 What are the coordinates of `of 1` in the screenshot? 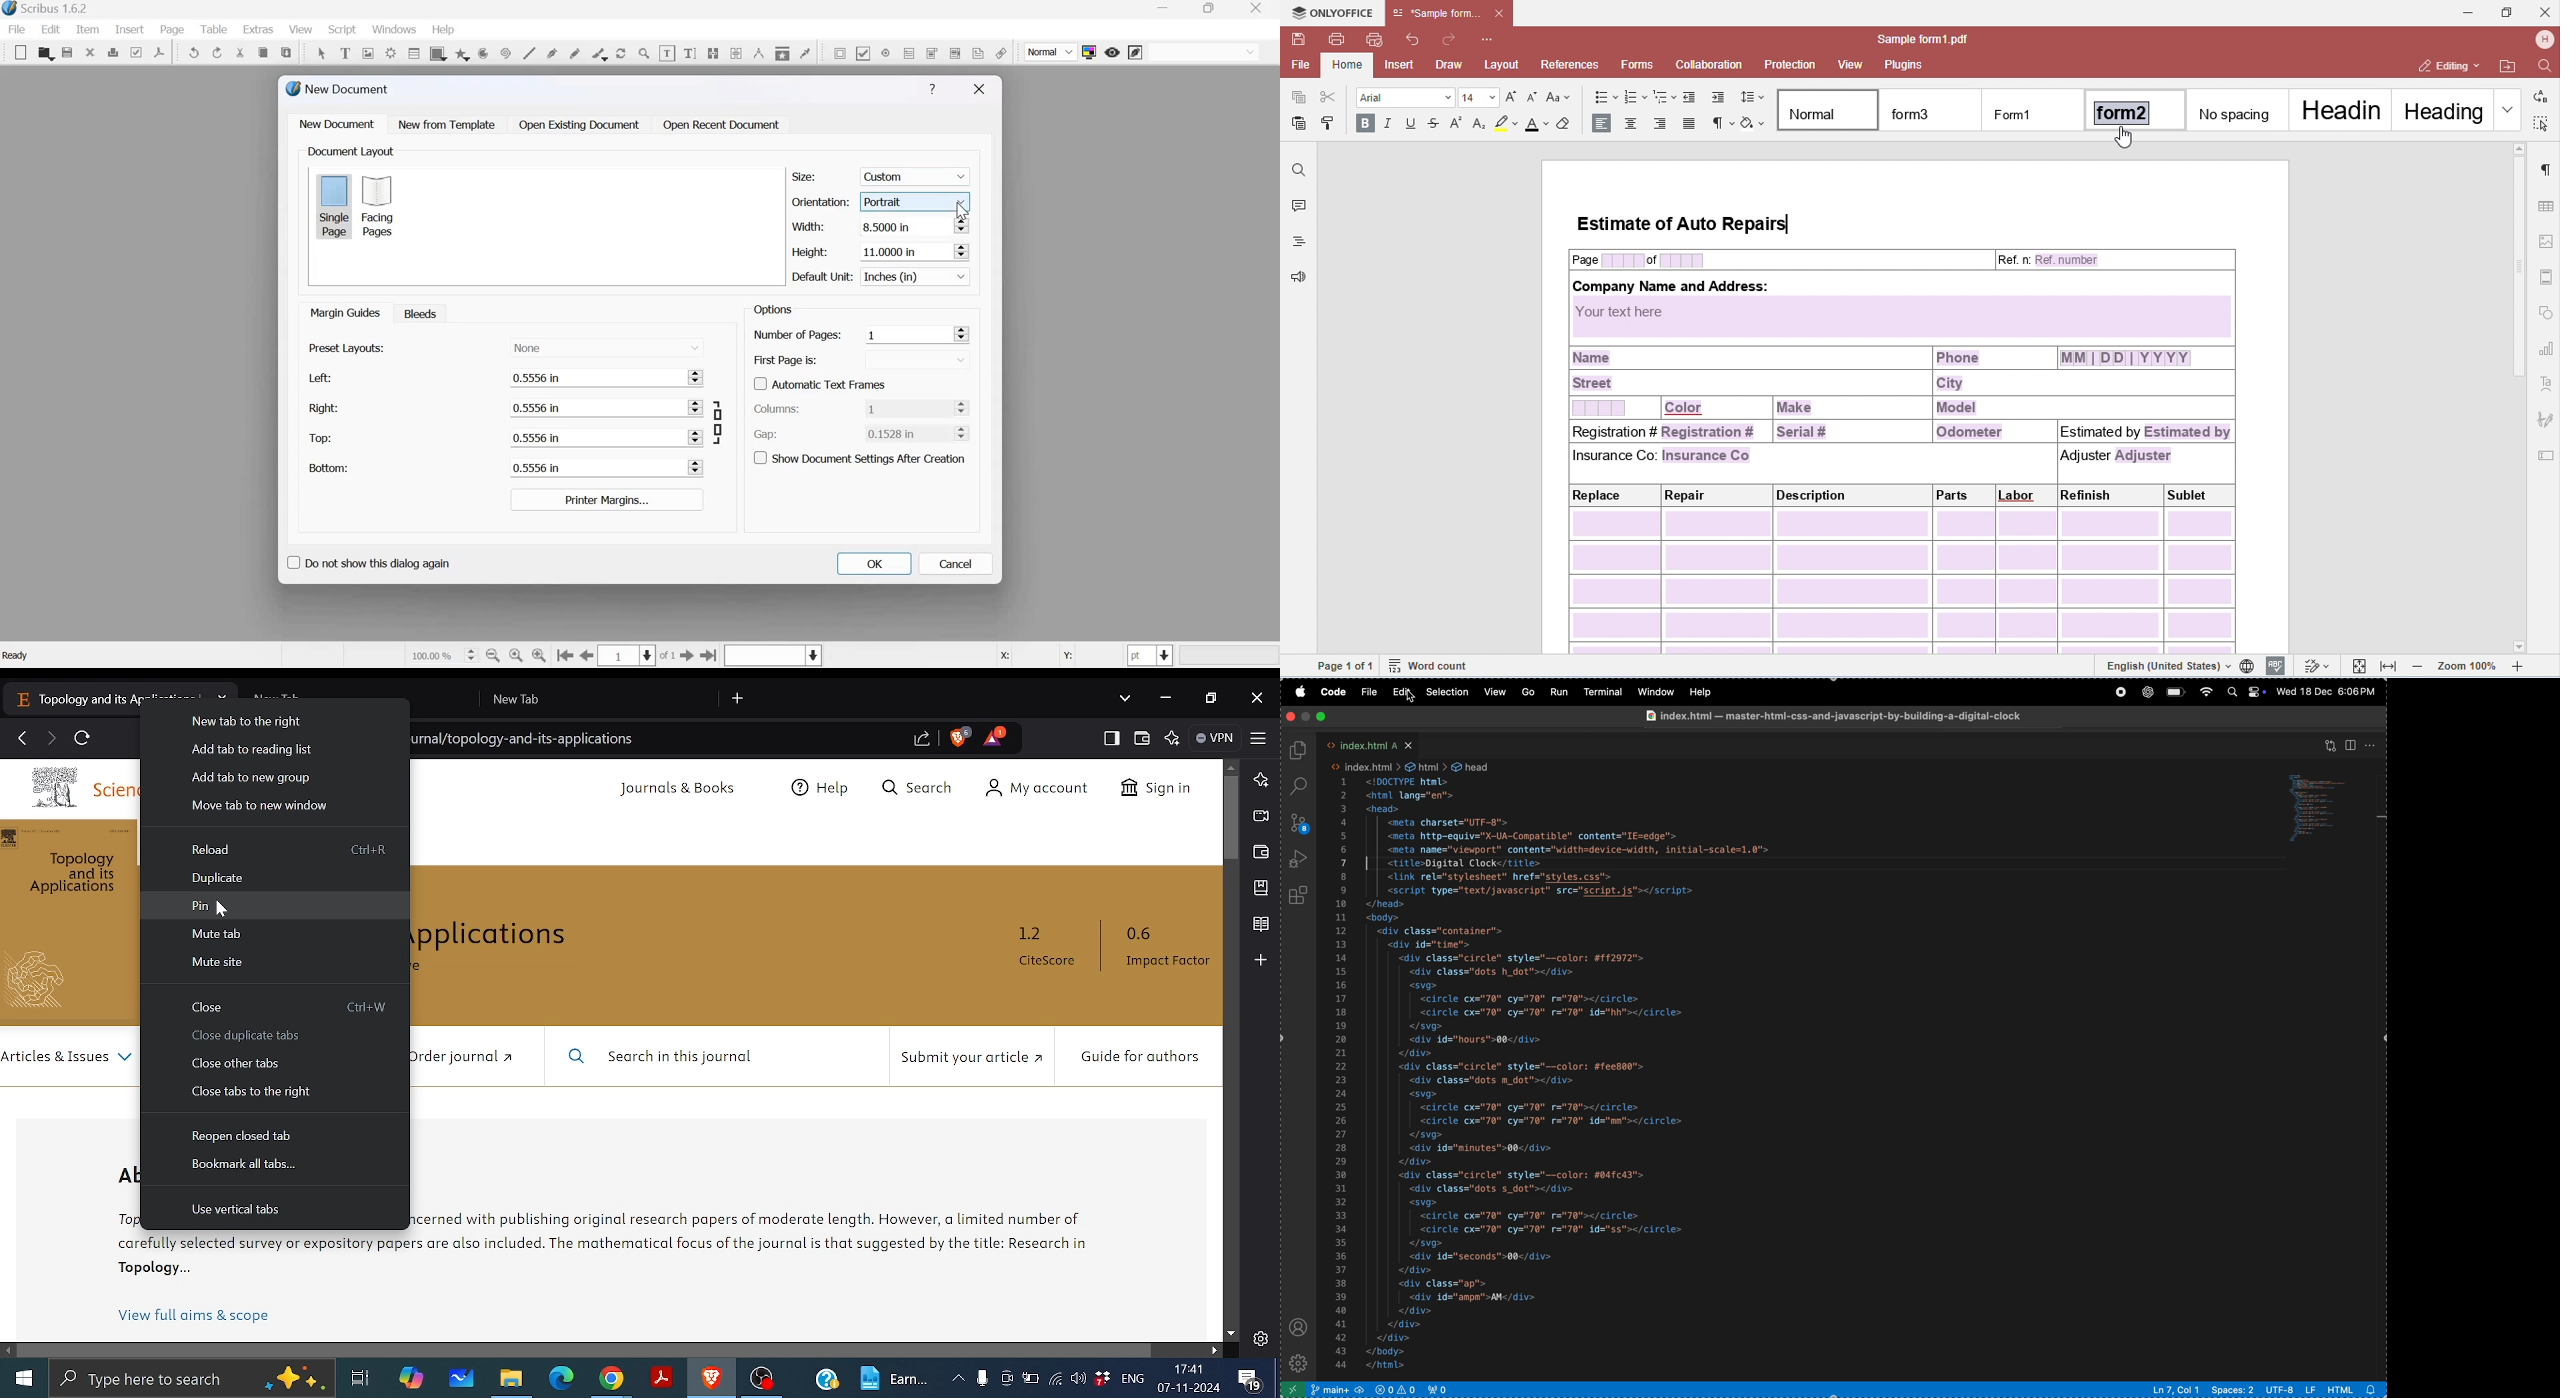 It's located at (668, 656).